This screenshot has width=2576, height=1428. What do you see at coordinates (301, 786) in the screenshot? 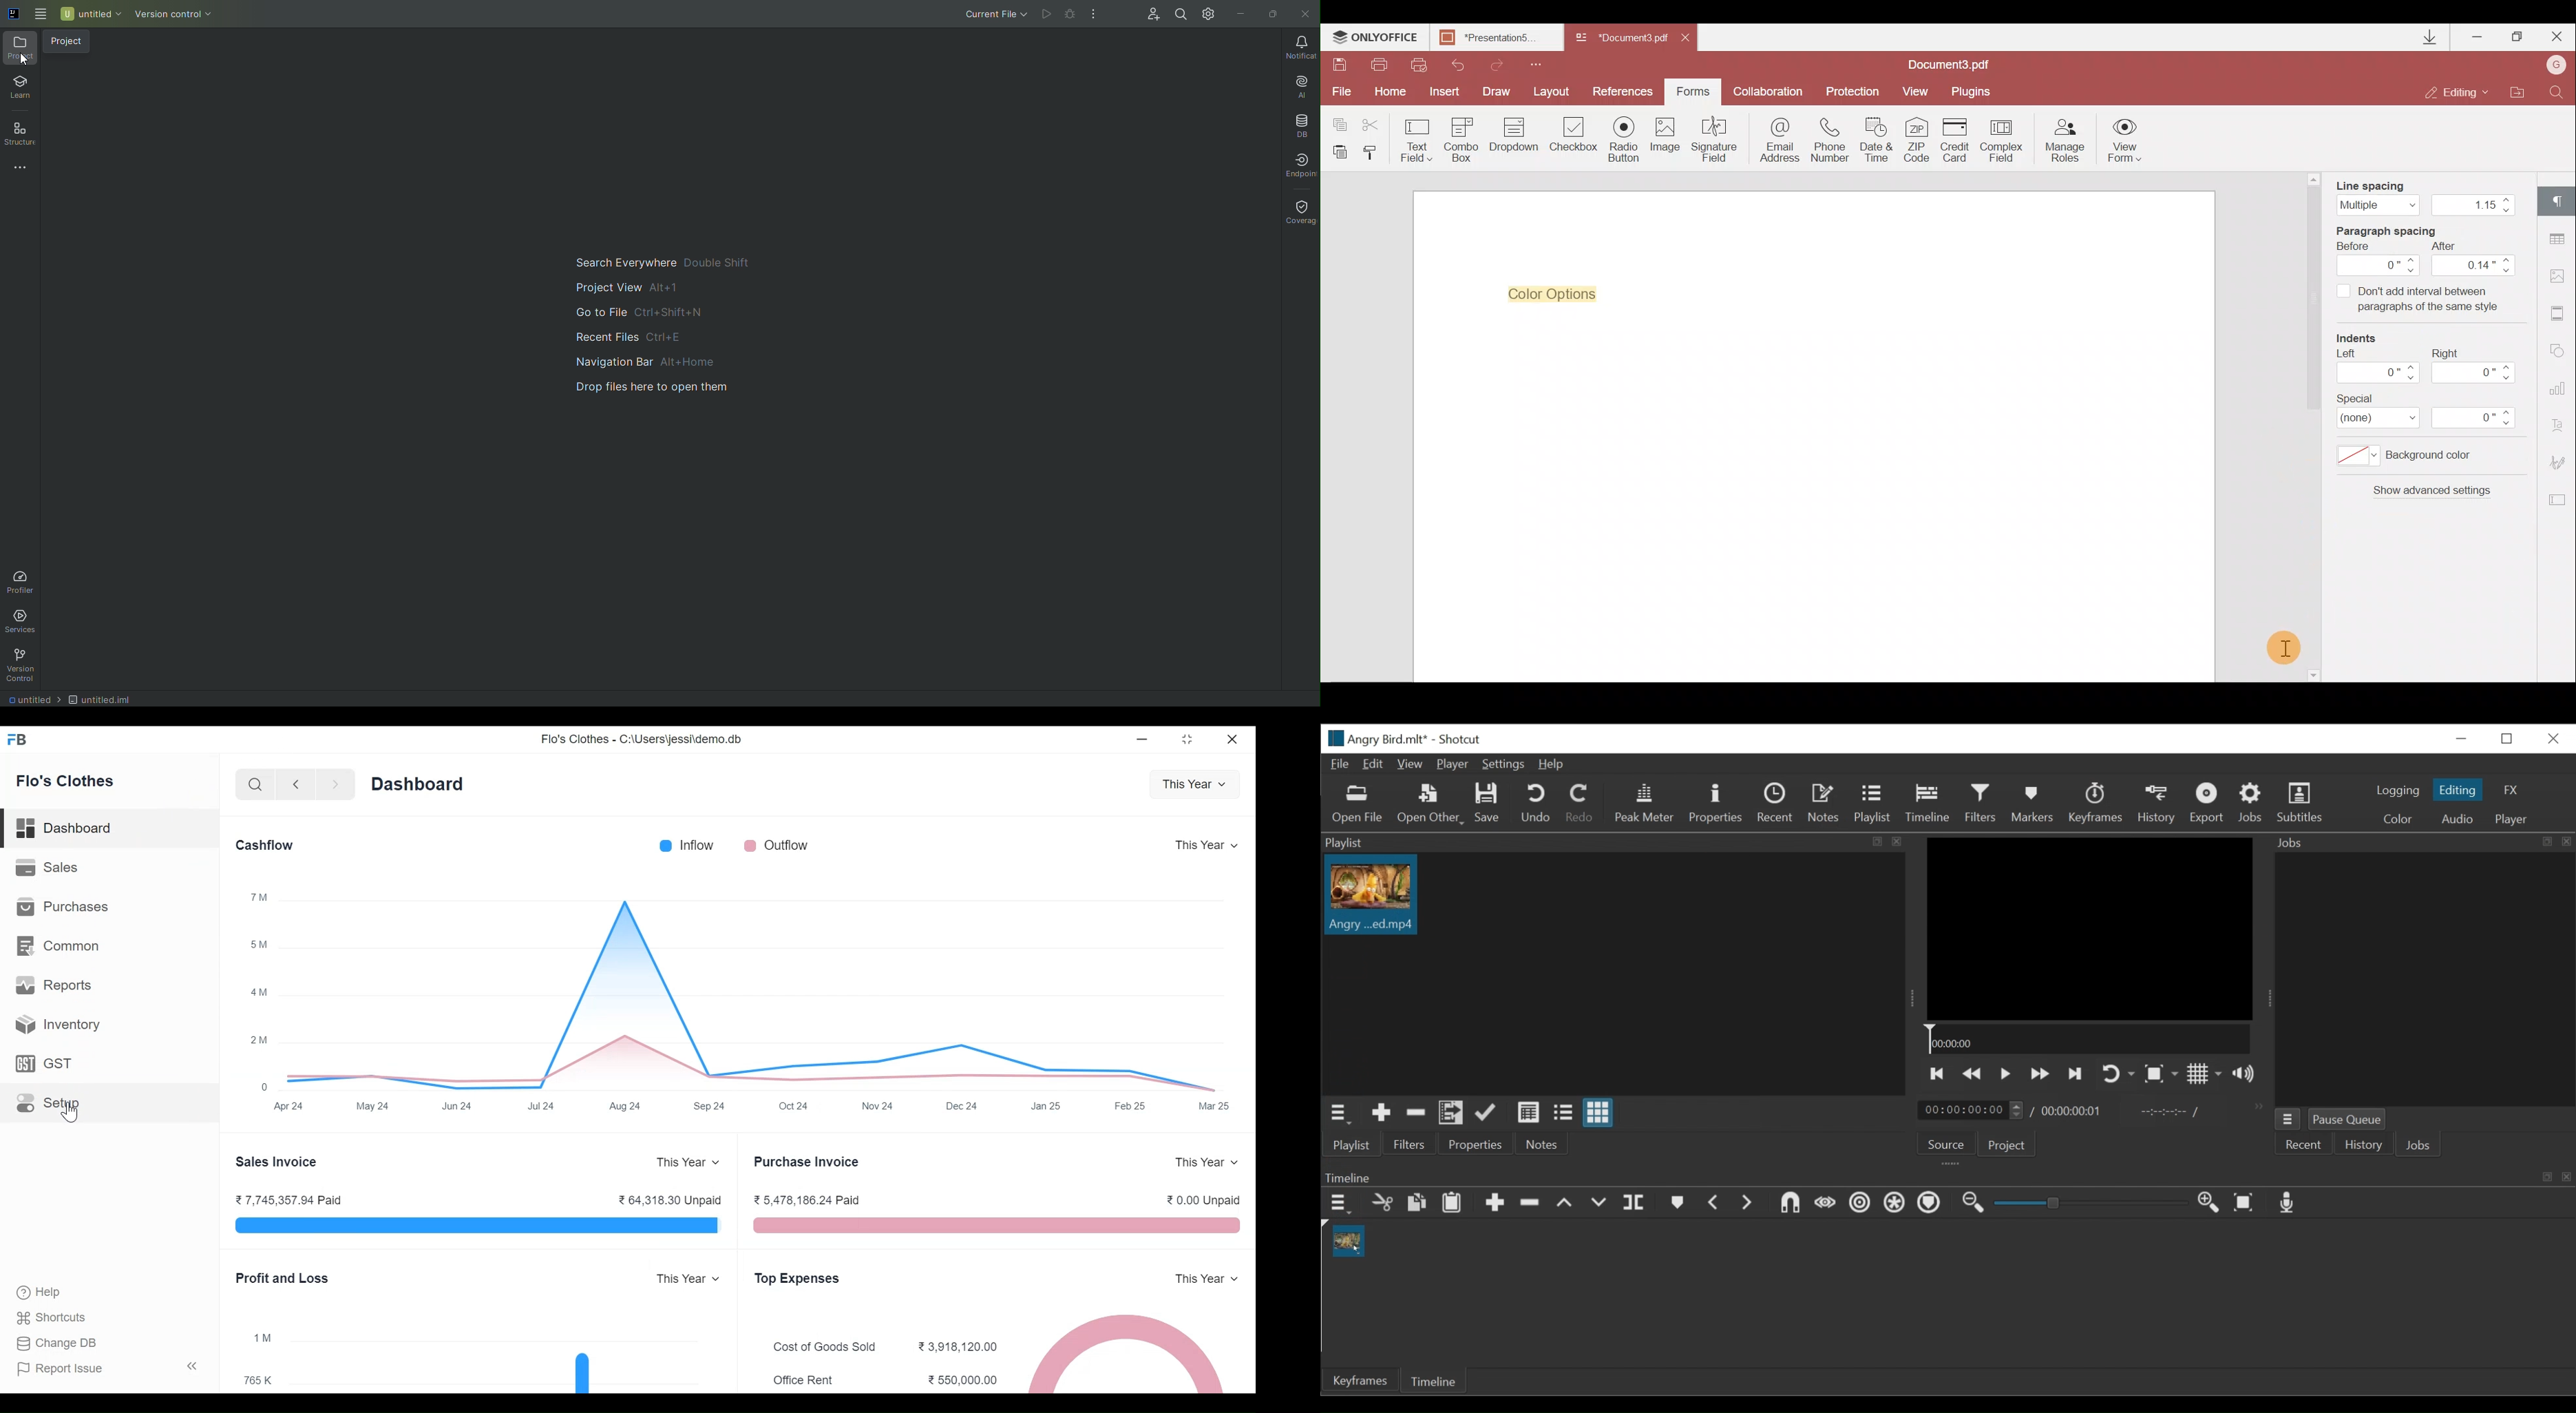
I see `back` at bounding box center [301, 786].